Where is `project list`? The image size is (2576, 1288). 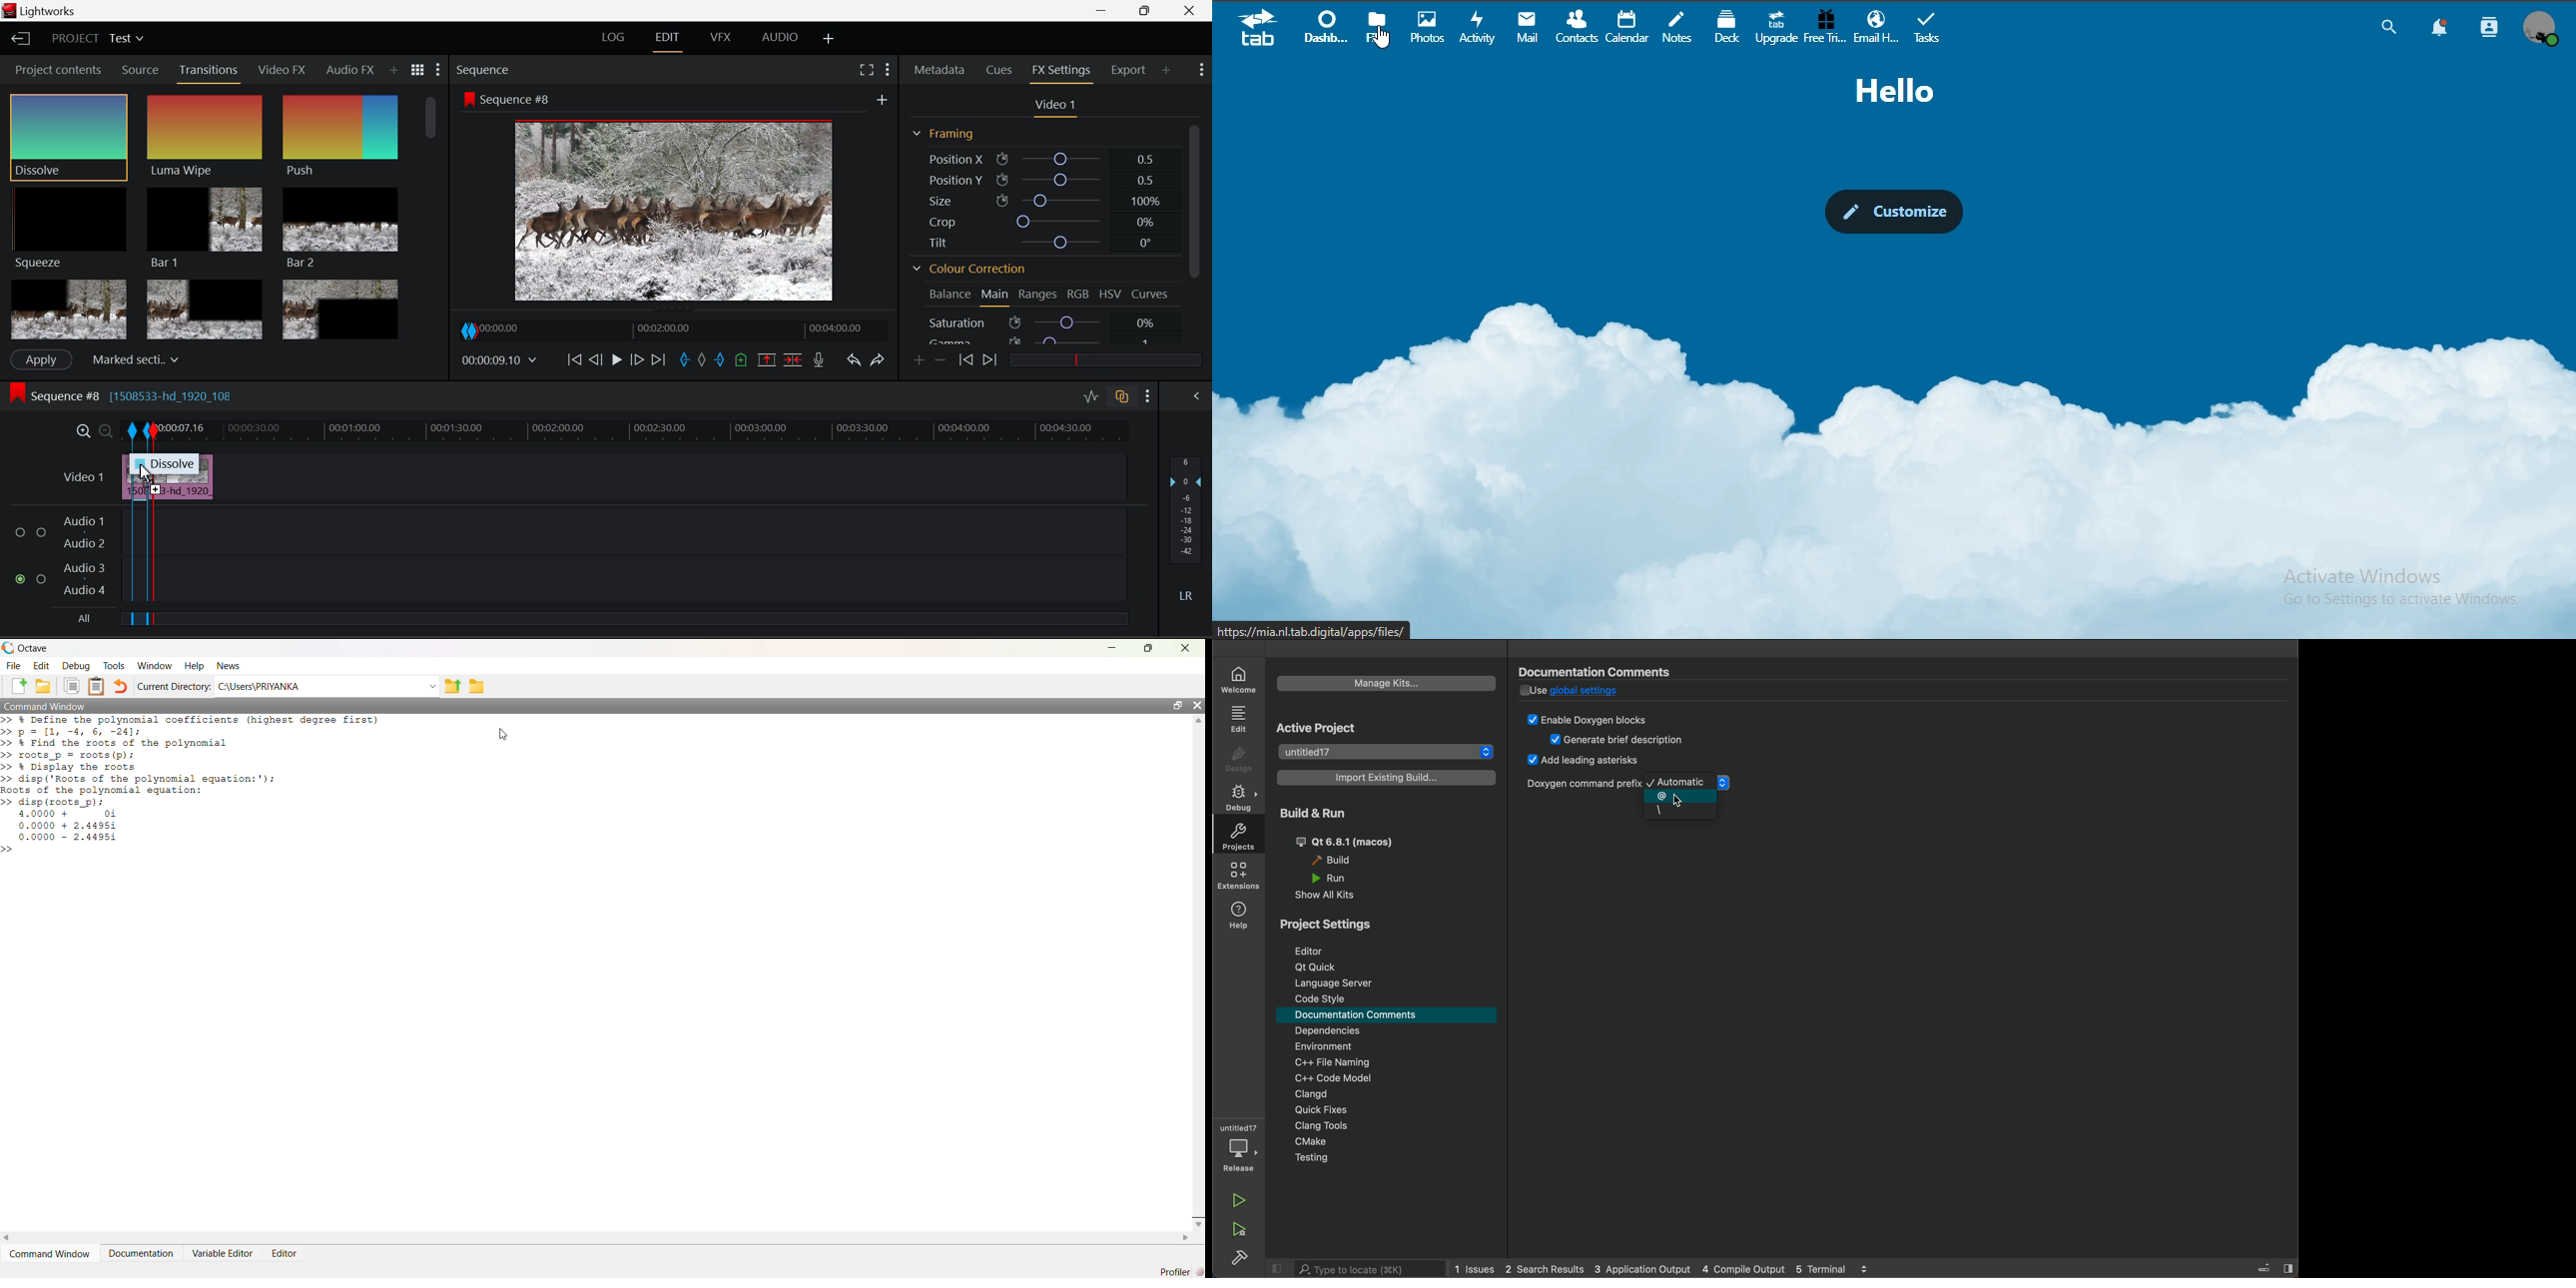 project list is located at coordinates (1386, 750).